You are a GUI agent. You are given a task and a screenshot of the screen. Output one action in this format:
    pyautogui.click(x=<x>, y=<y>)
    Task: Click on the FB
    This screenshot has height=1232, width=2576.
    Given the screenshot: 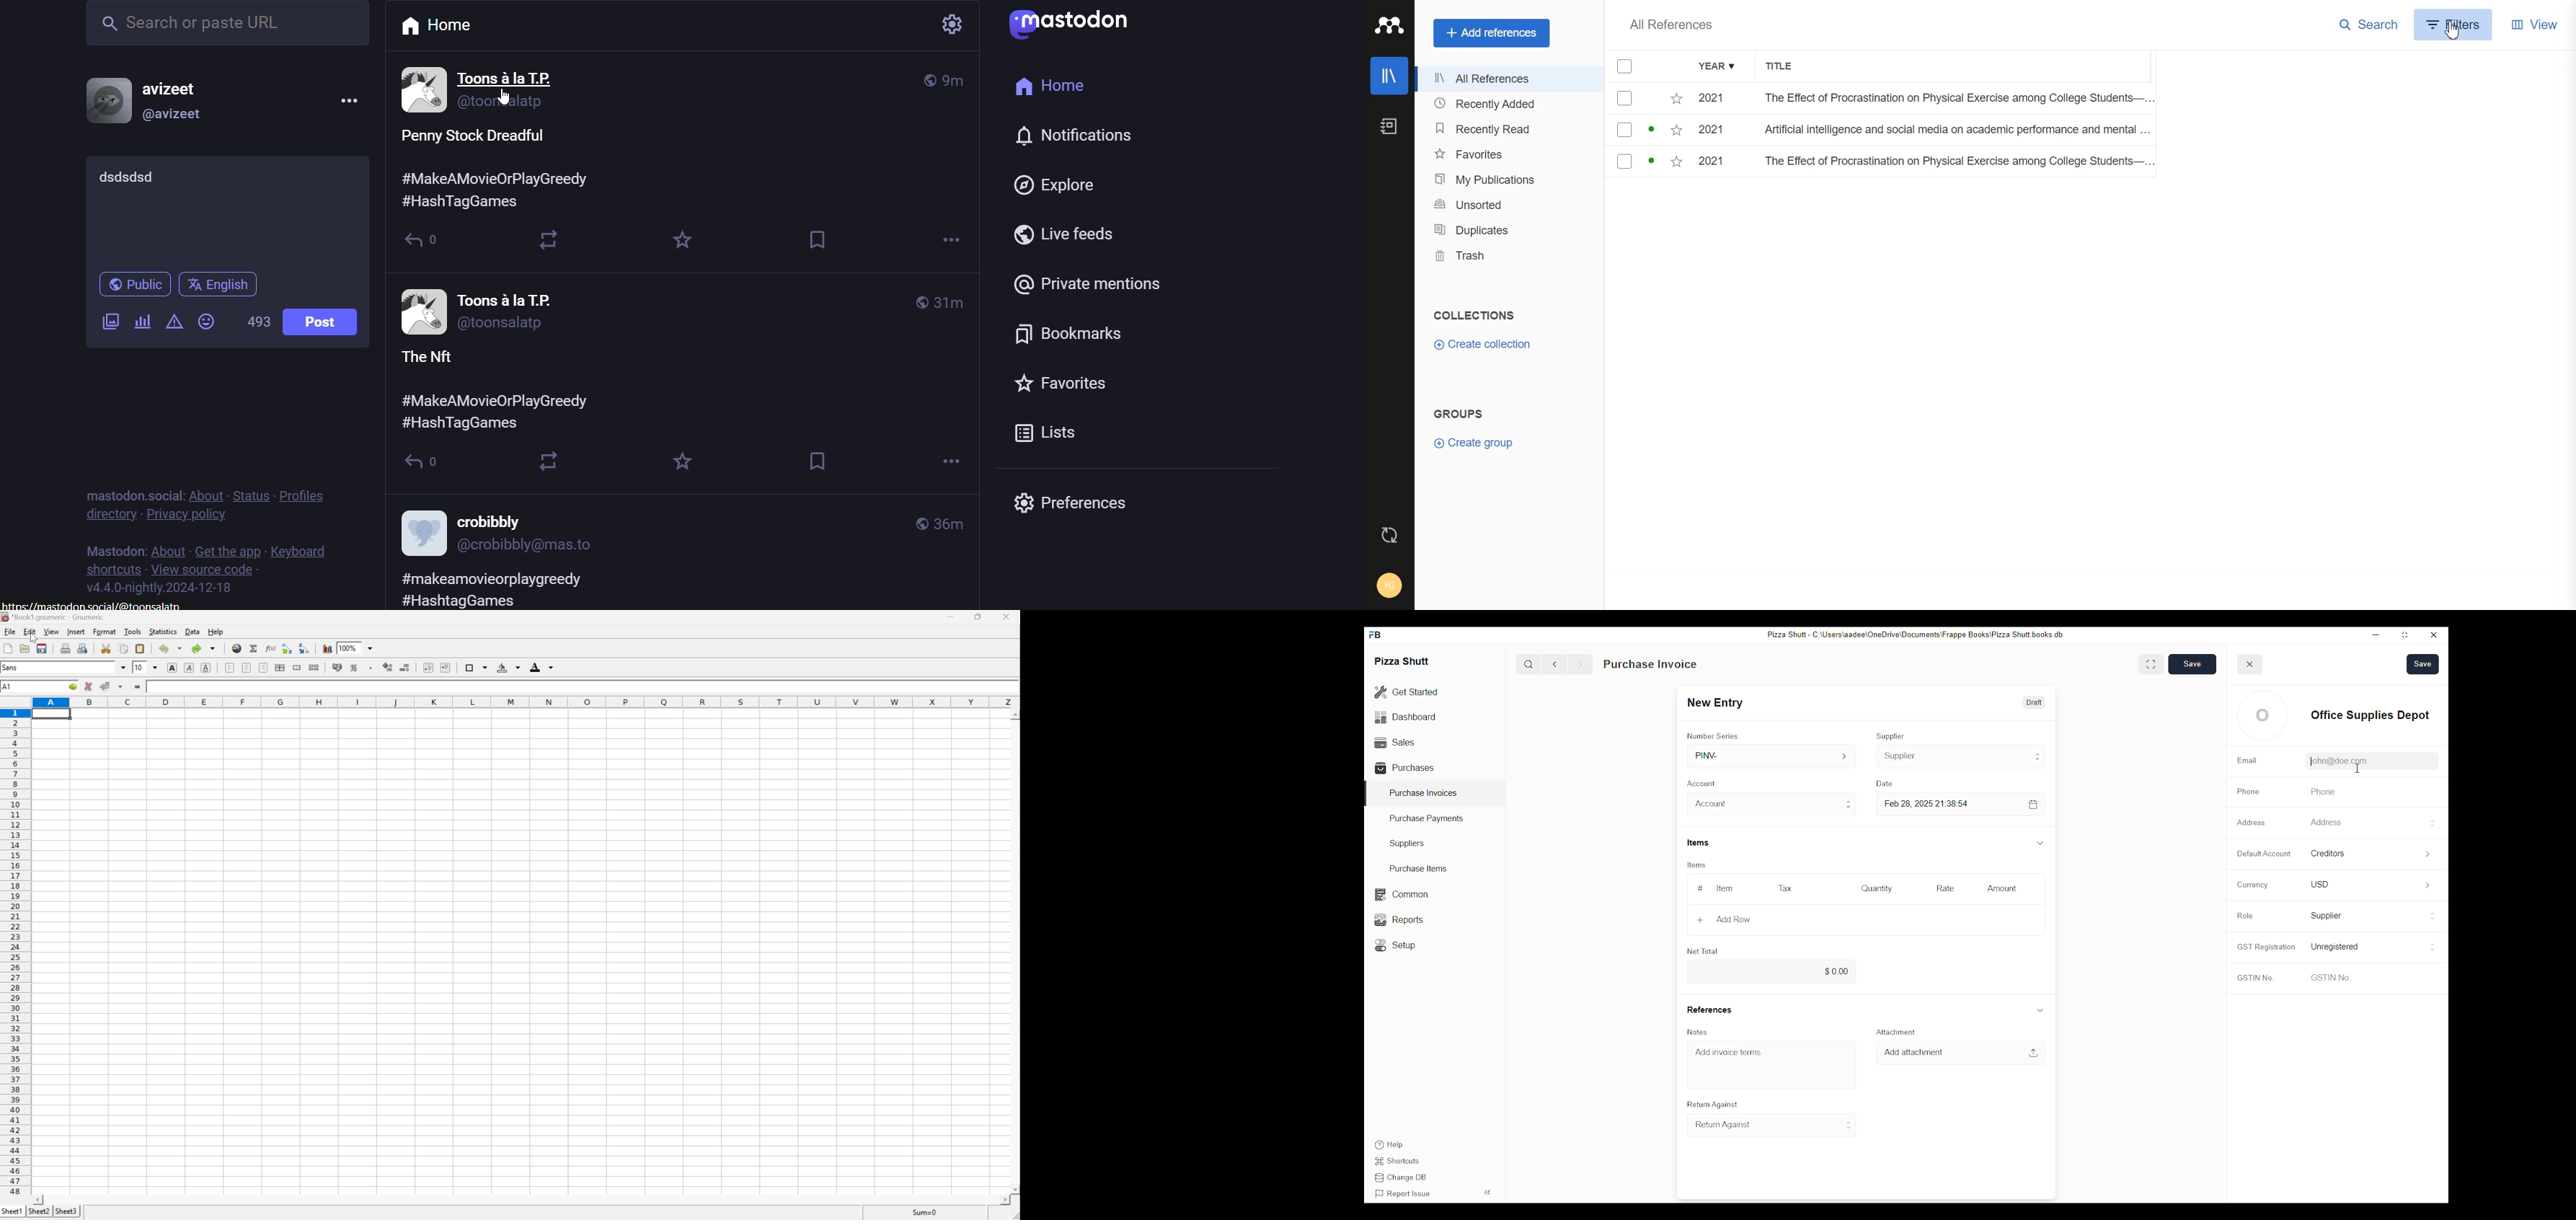 What is the action you would take?
    pyautogui.click(x=1376, y=635)
    